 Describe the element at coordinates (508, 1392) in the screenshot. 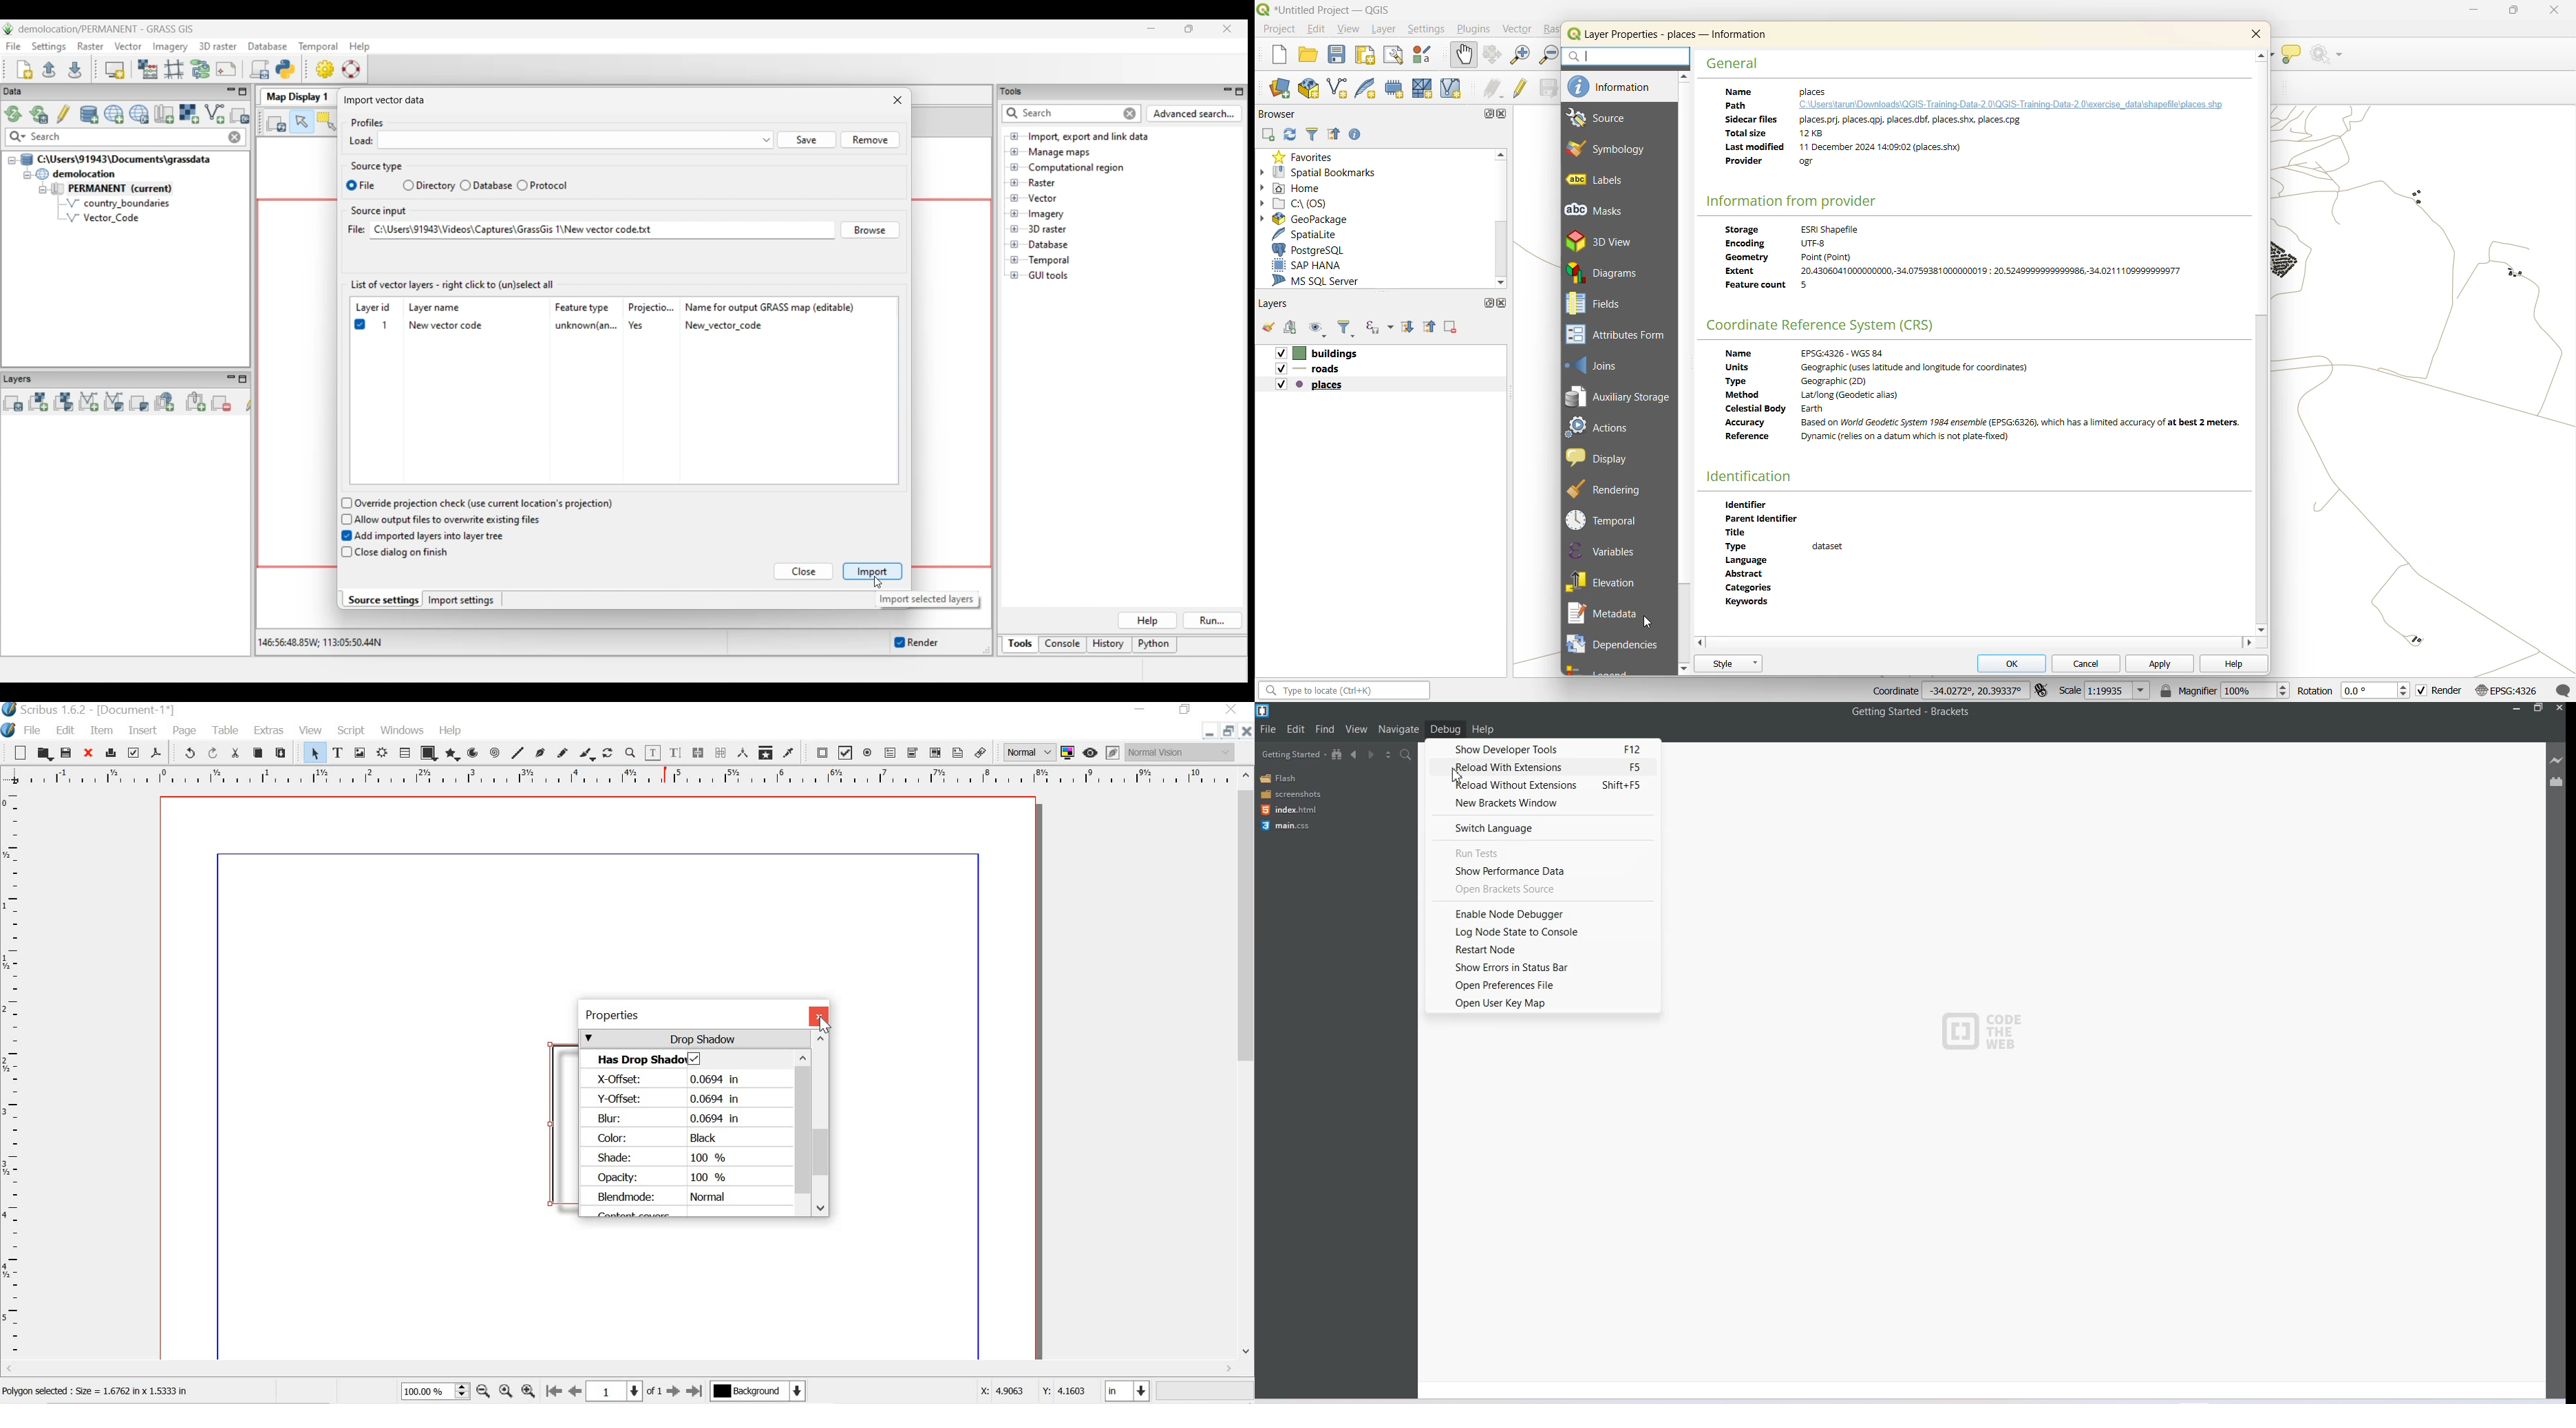

I see `zoom to` at that location.